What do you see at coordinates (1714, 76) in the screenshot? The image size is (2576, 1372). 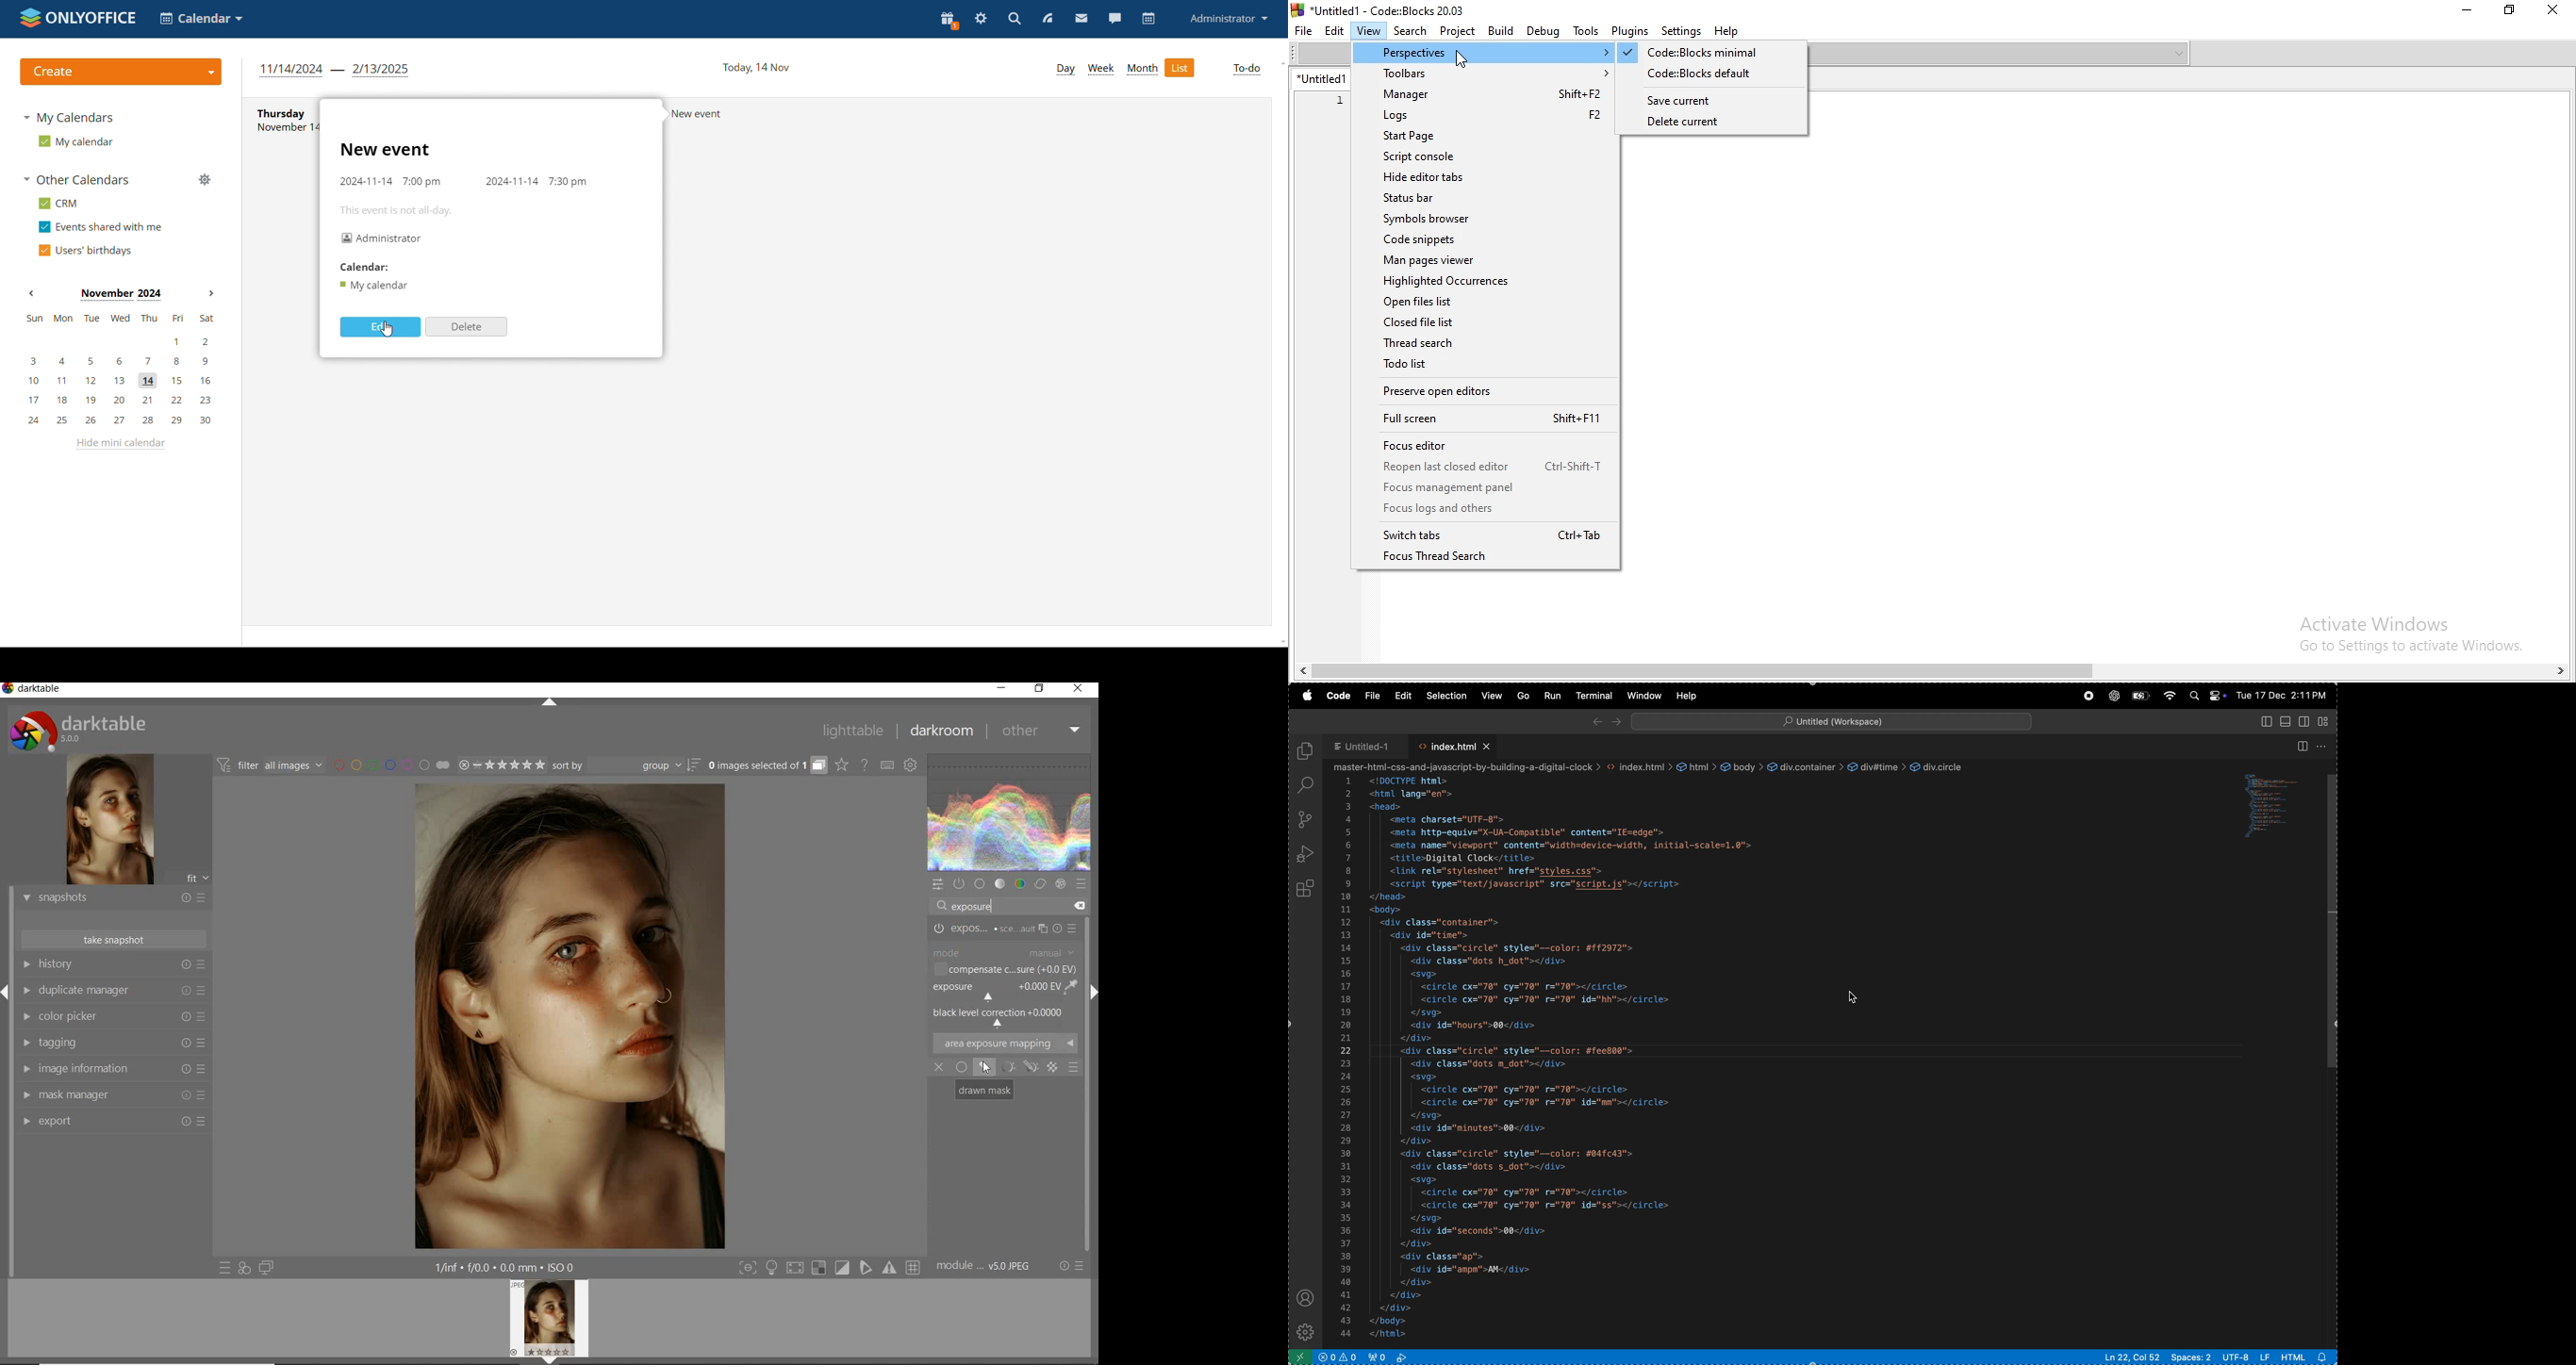 I see `codeblocks default` at bounding box center [1714, 76].